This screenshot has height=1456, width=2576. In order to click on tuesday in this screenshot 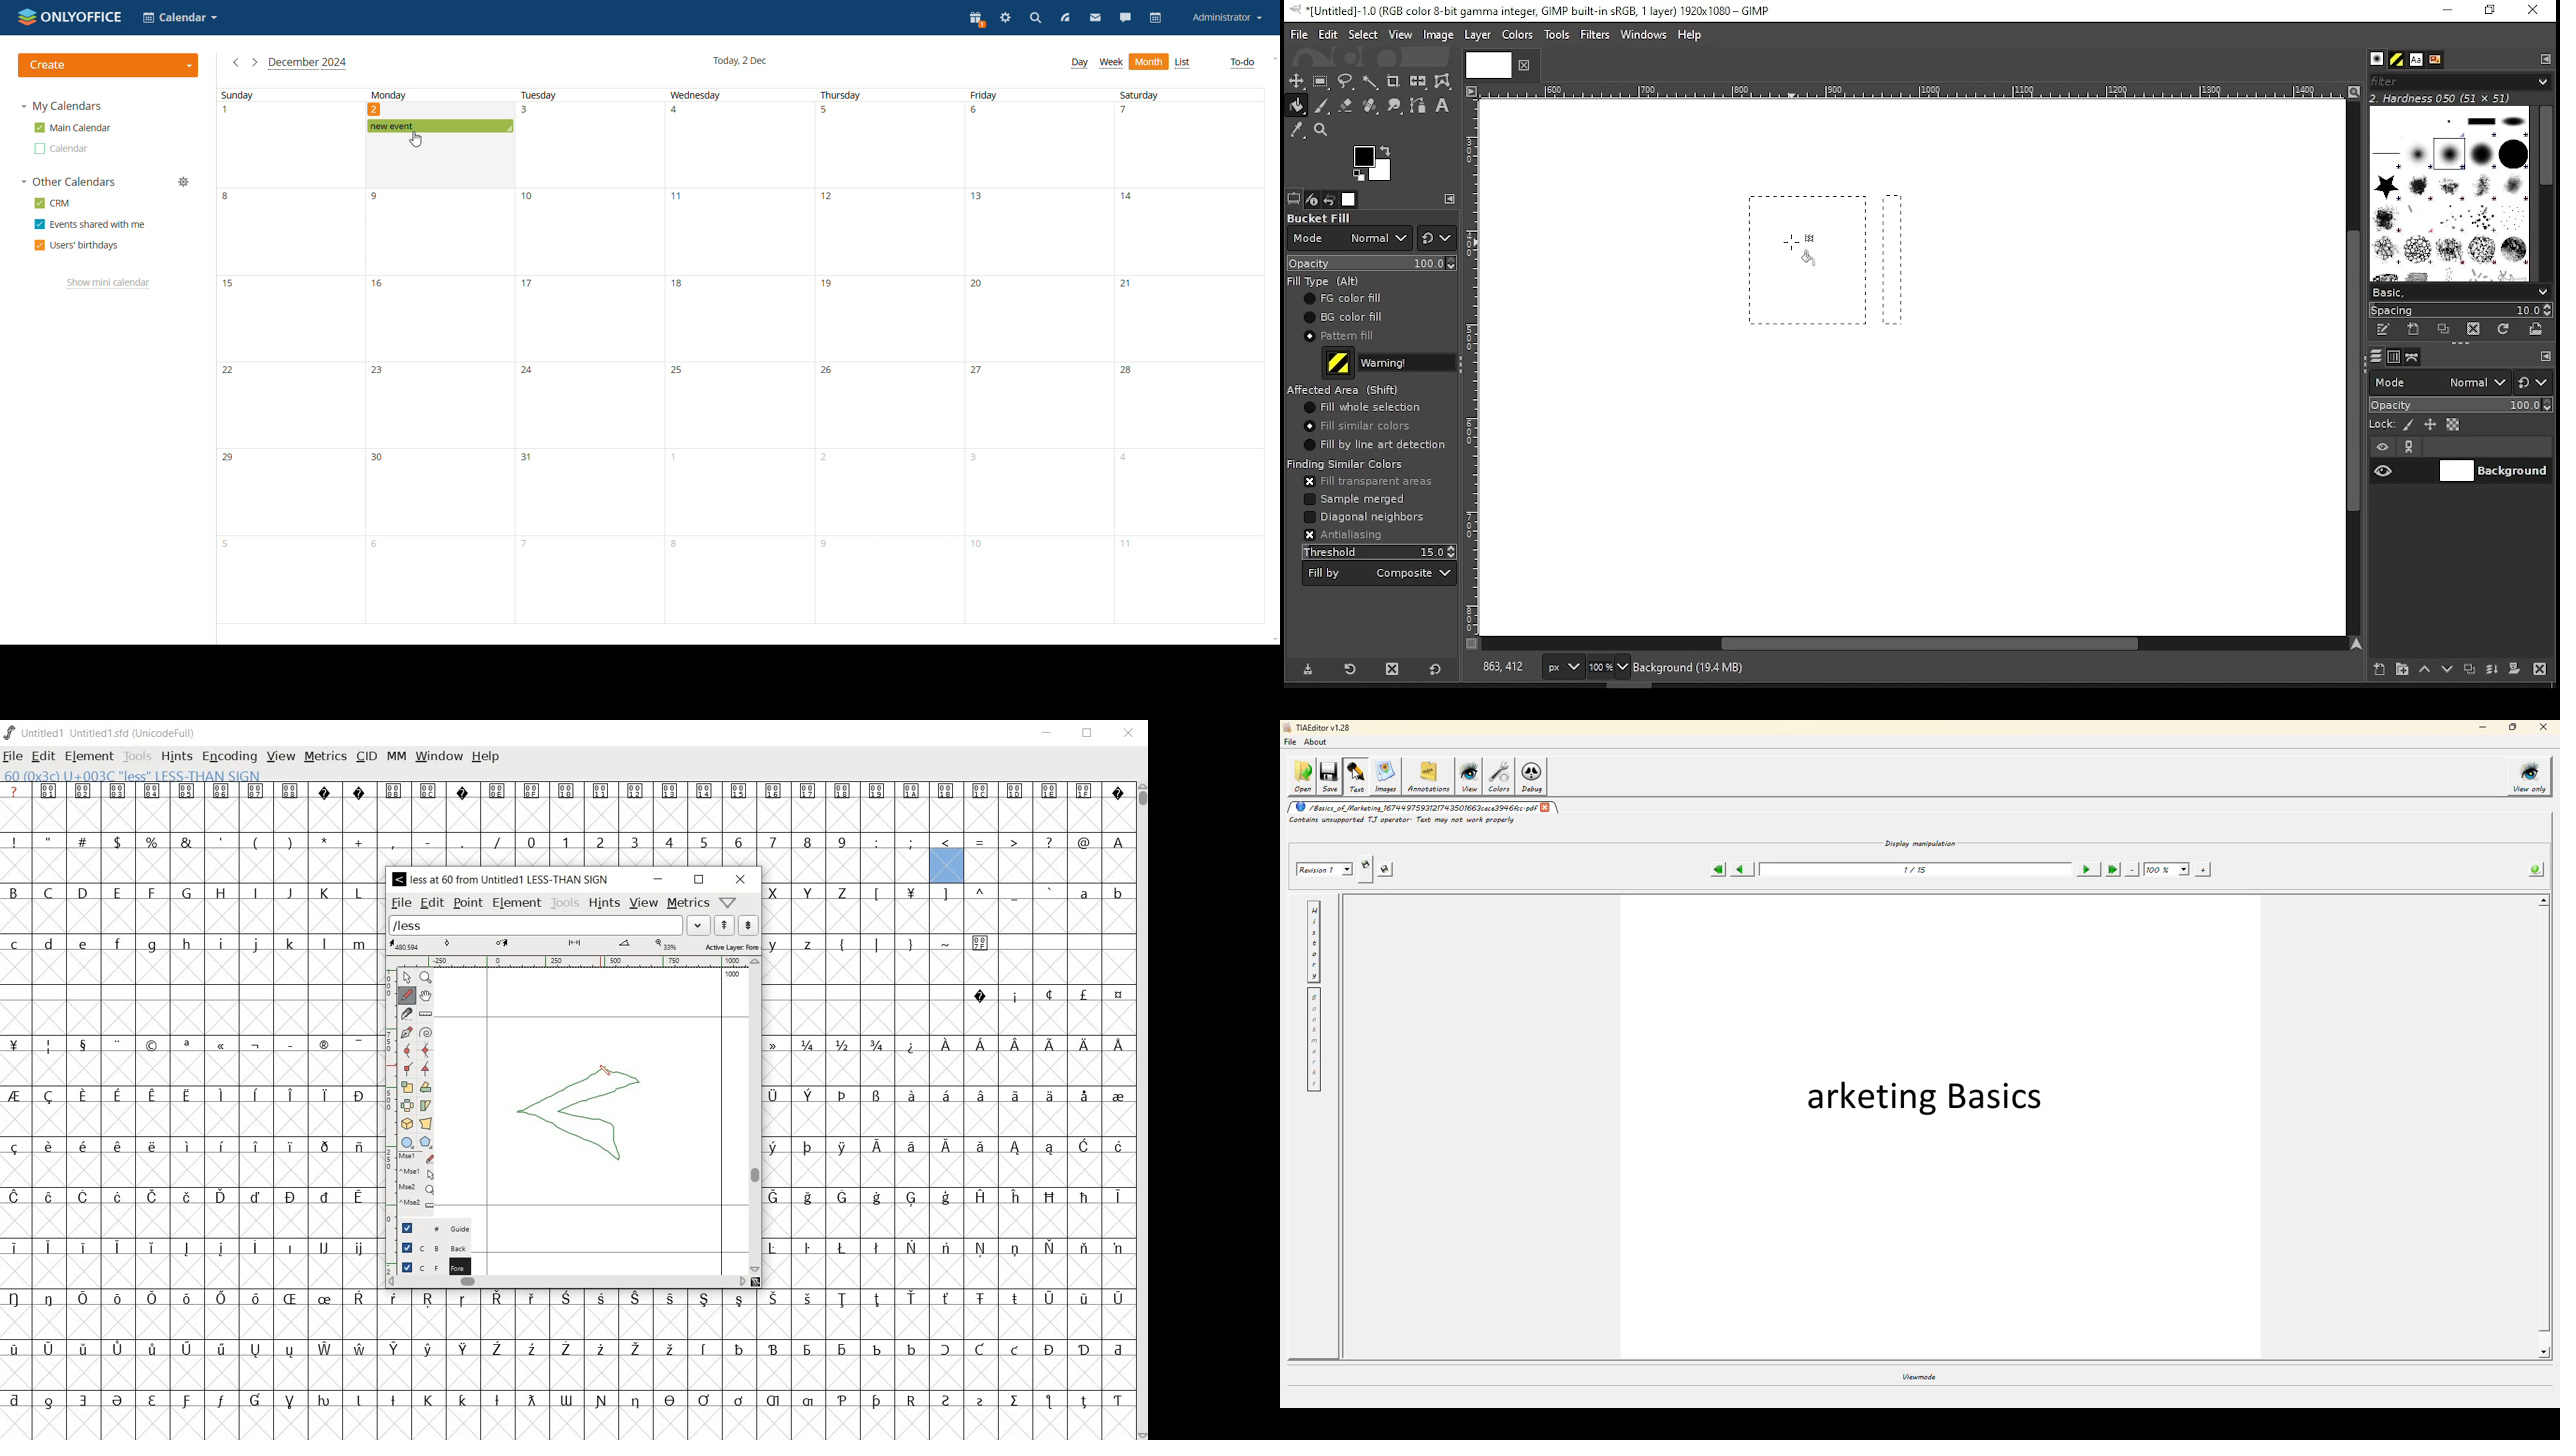, I will do `click(589, 355)`.